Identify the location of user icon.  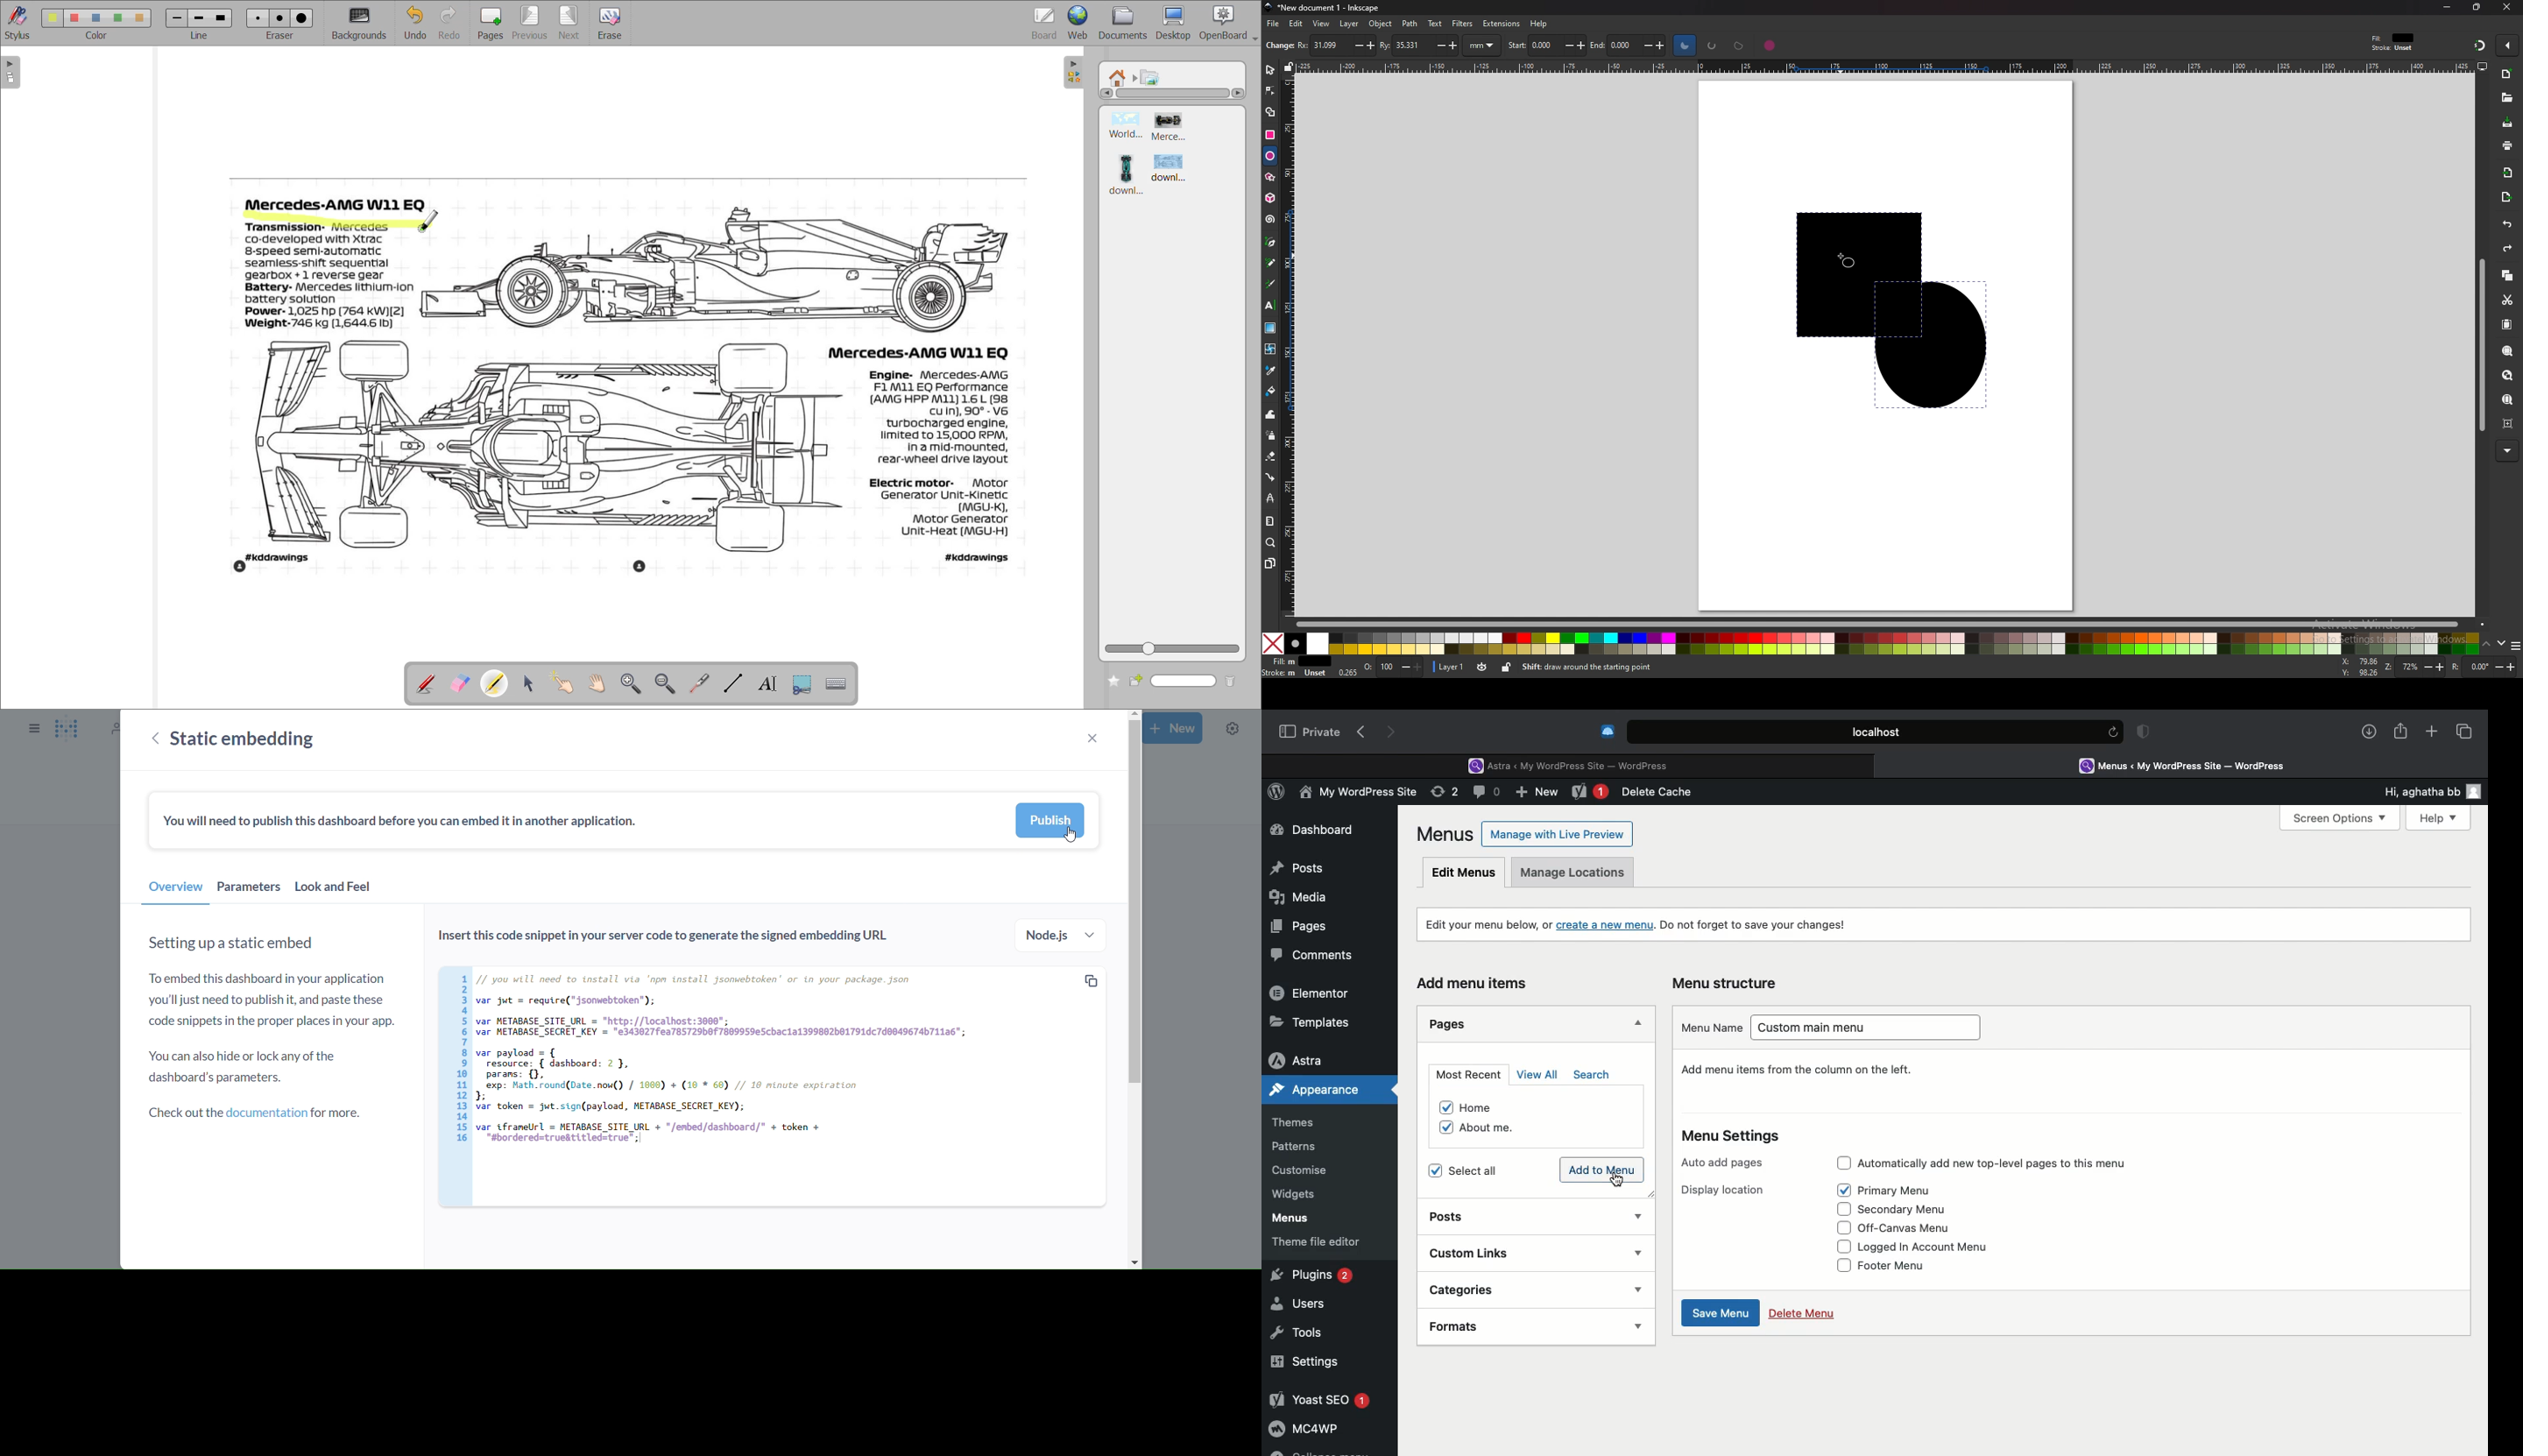
(2477, 791).